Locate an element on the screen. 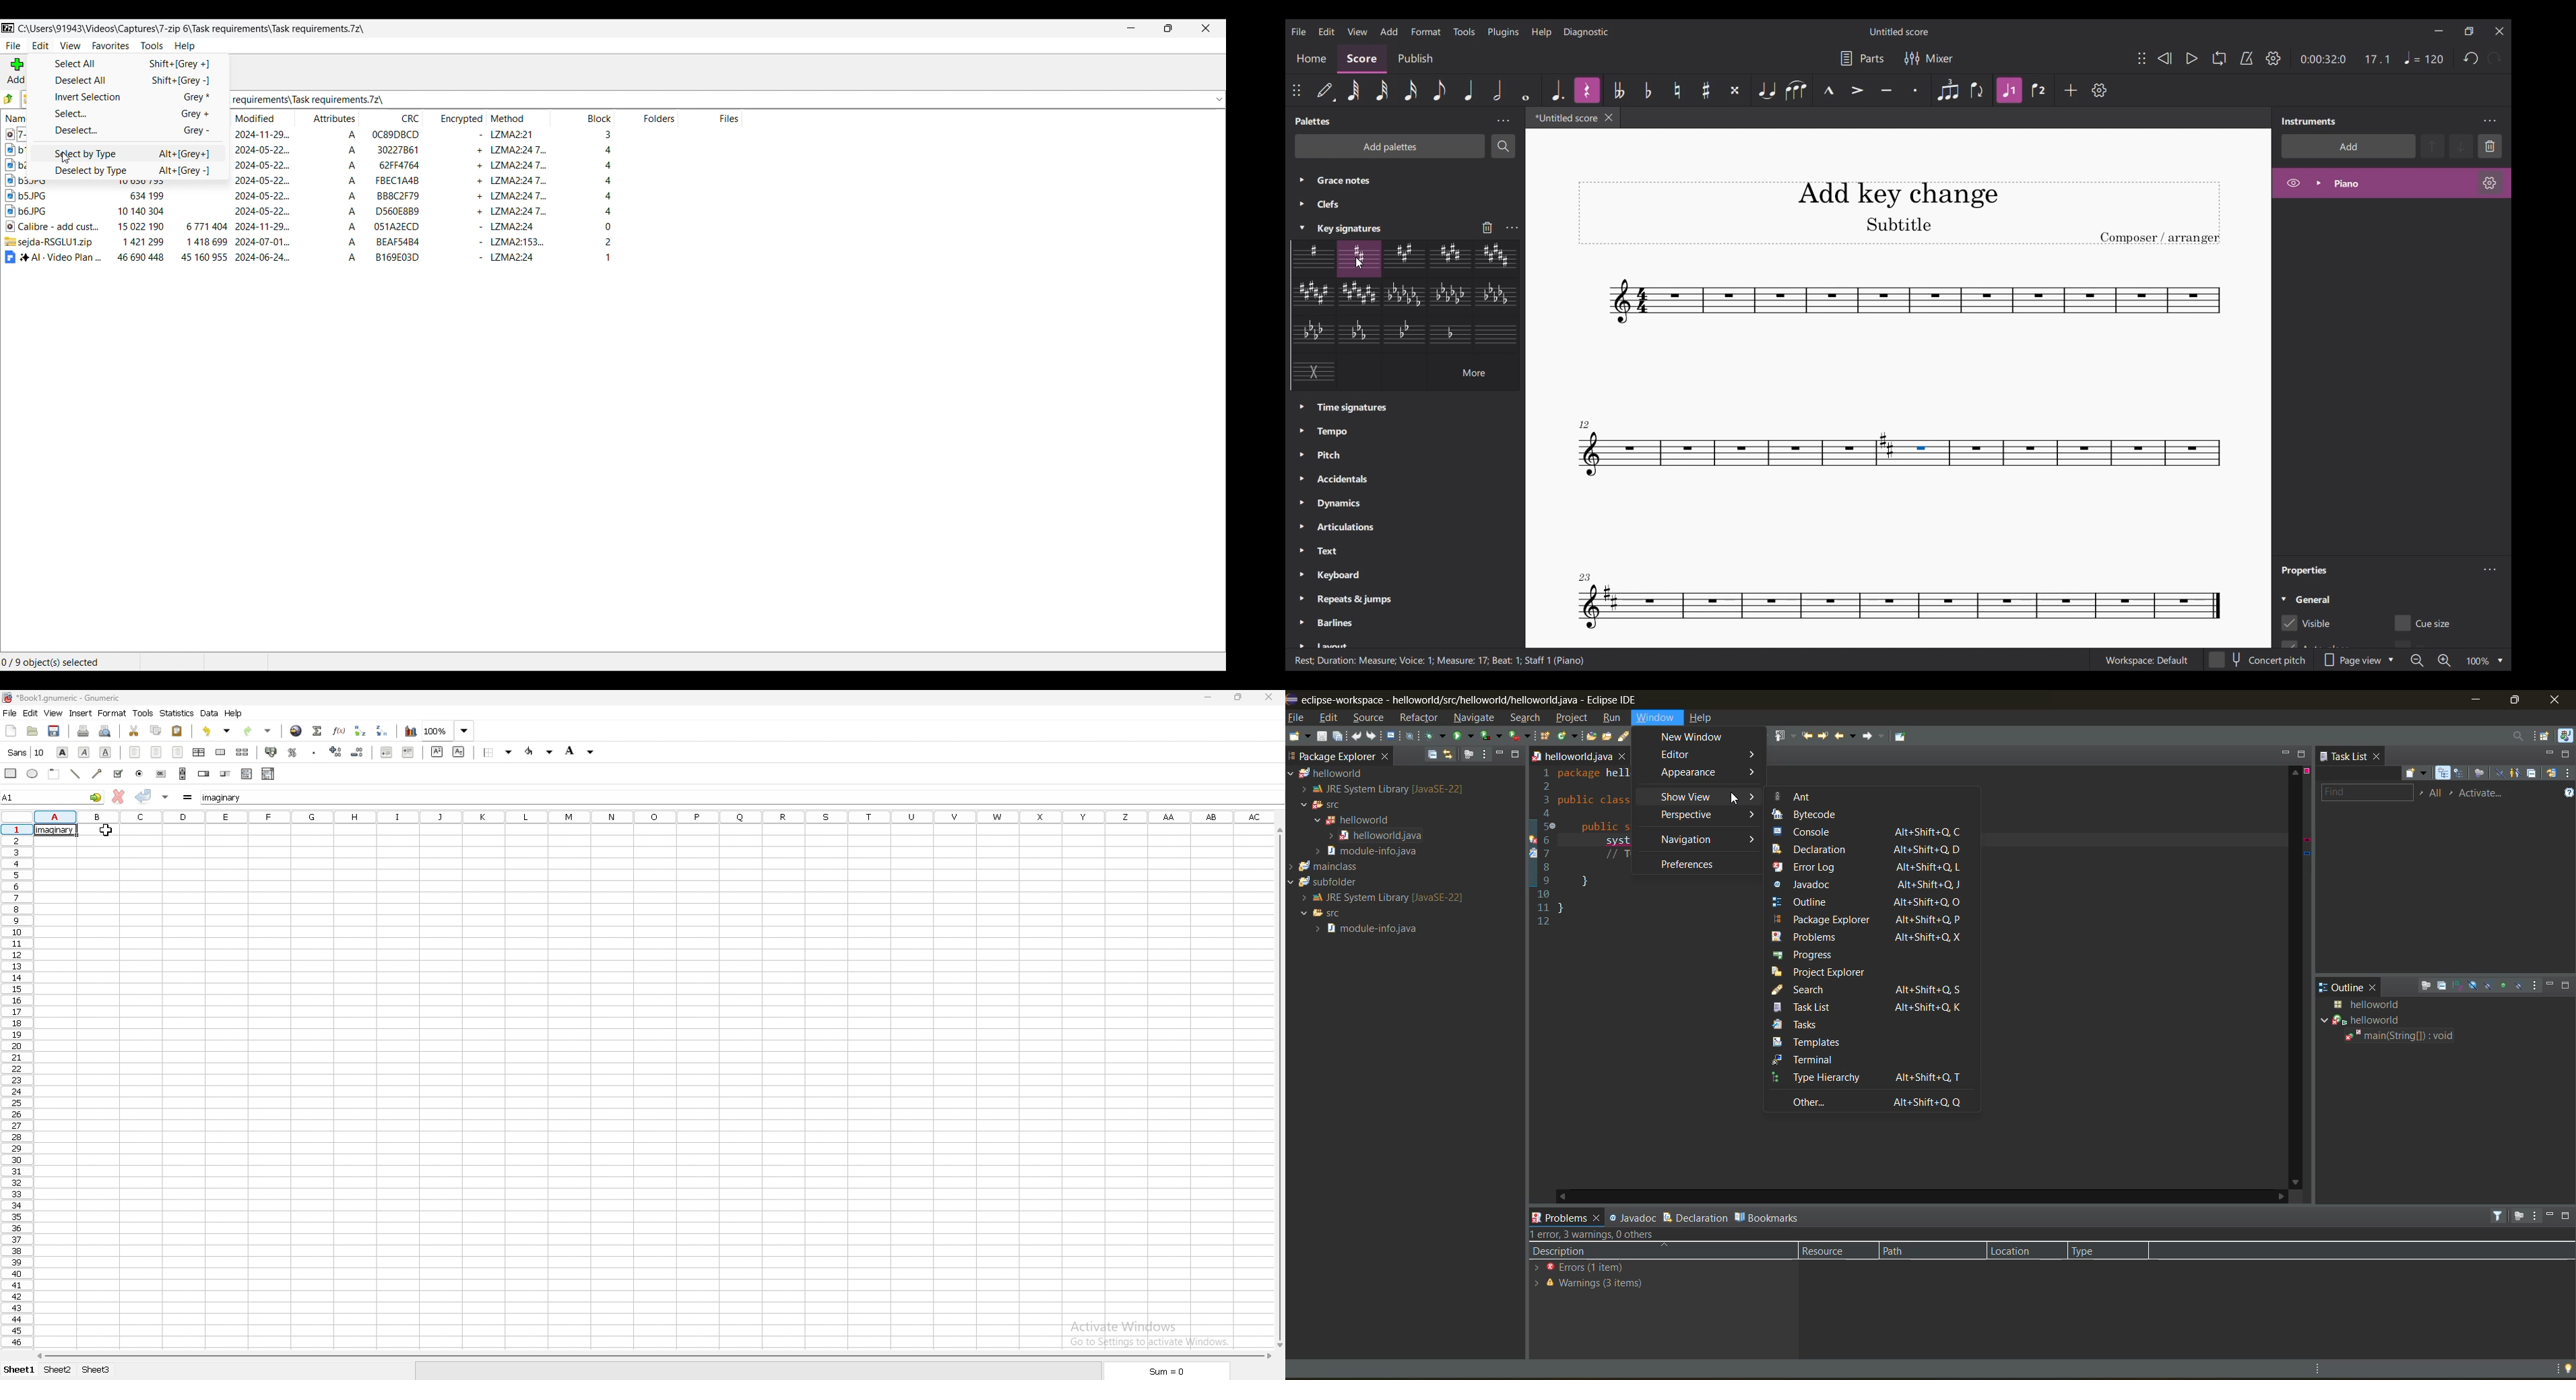 This screenshot has height=1400, width=2576. Collapse Key Signature is located at coordinates (1302, 228).